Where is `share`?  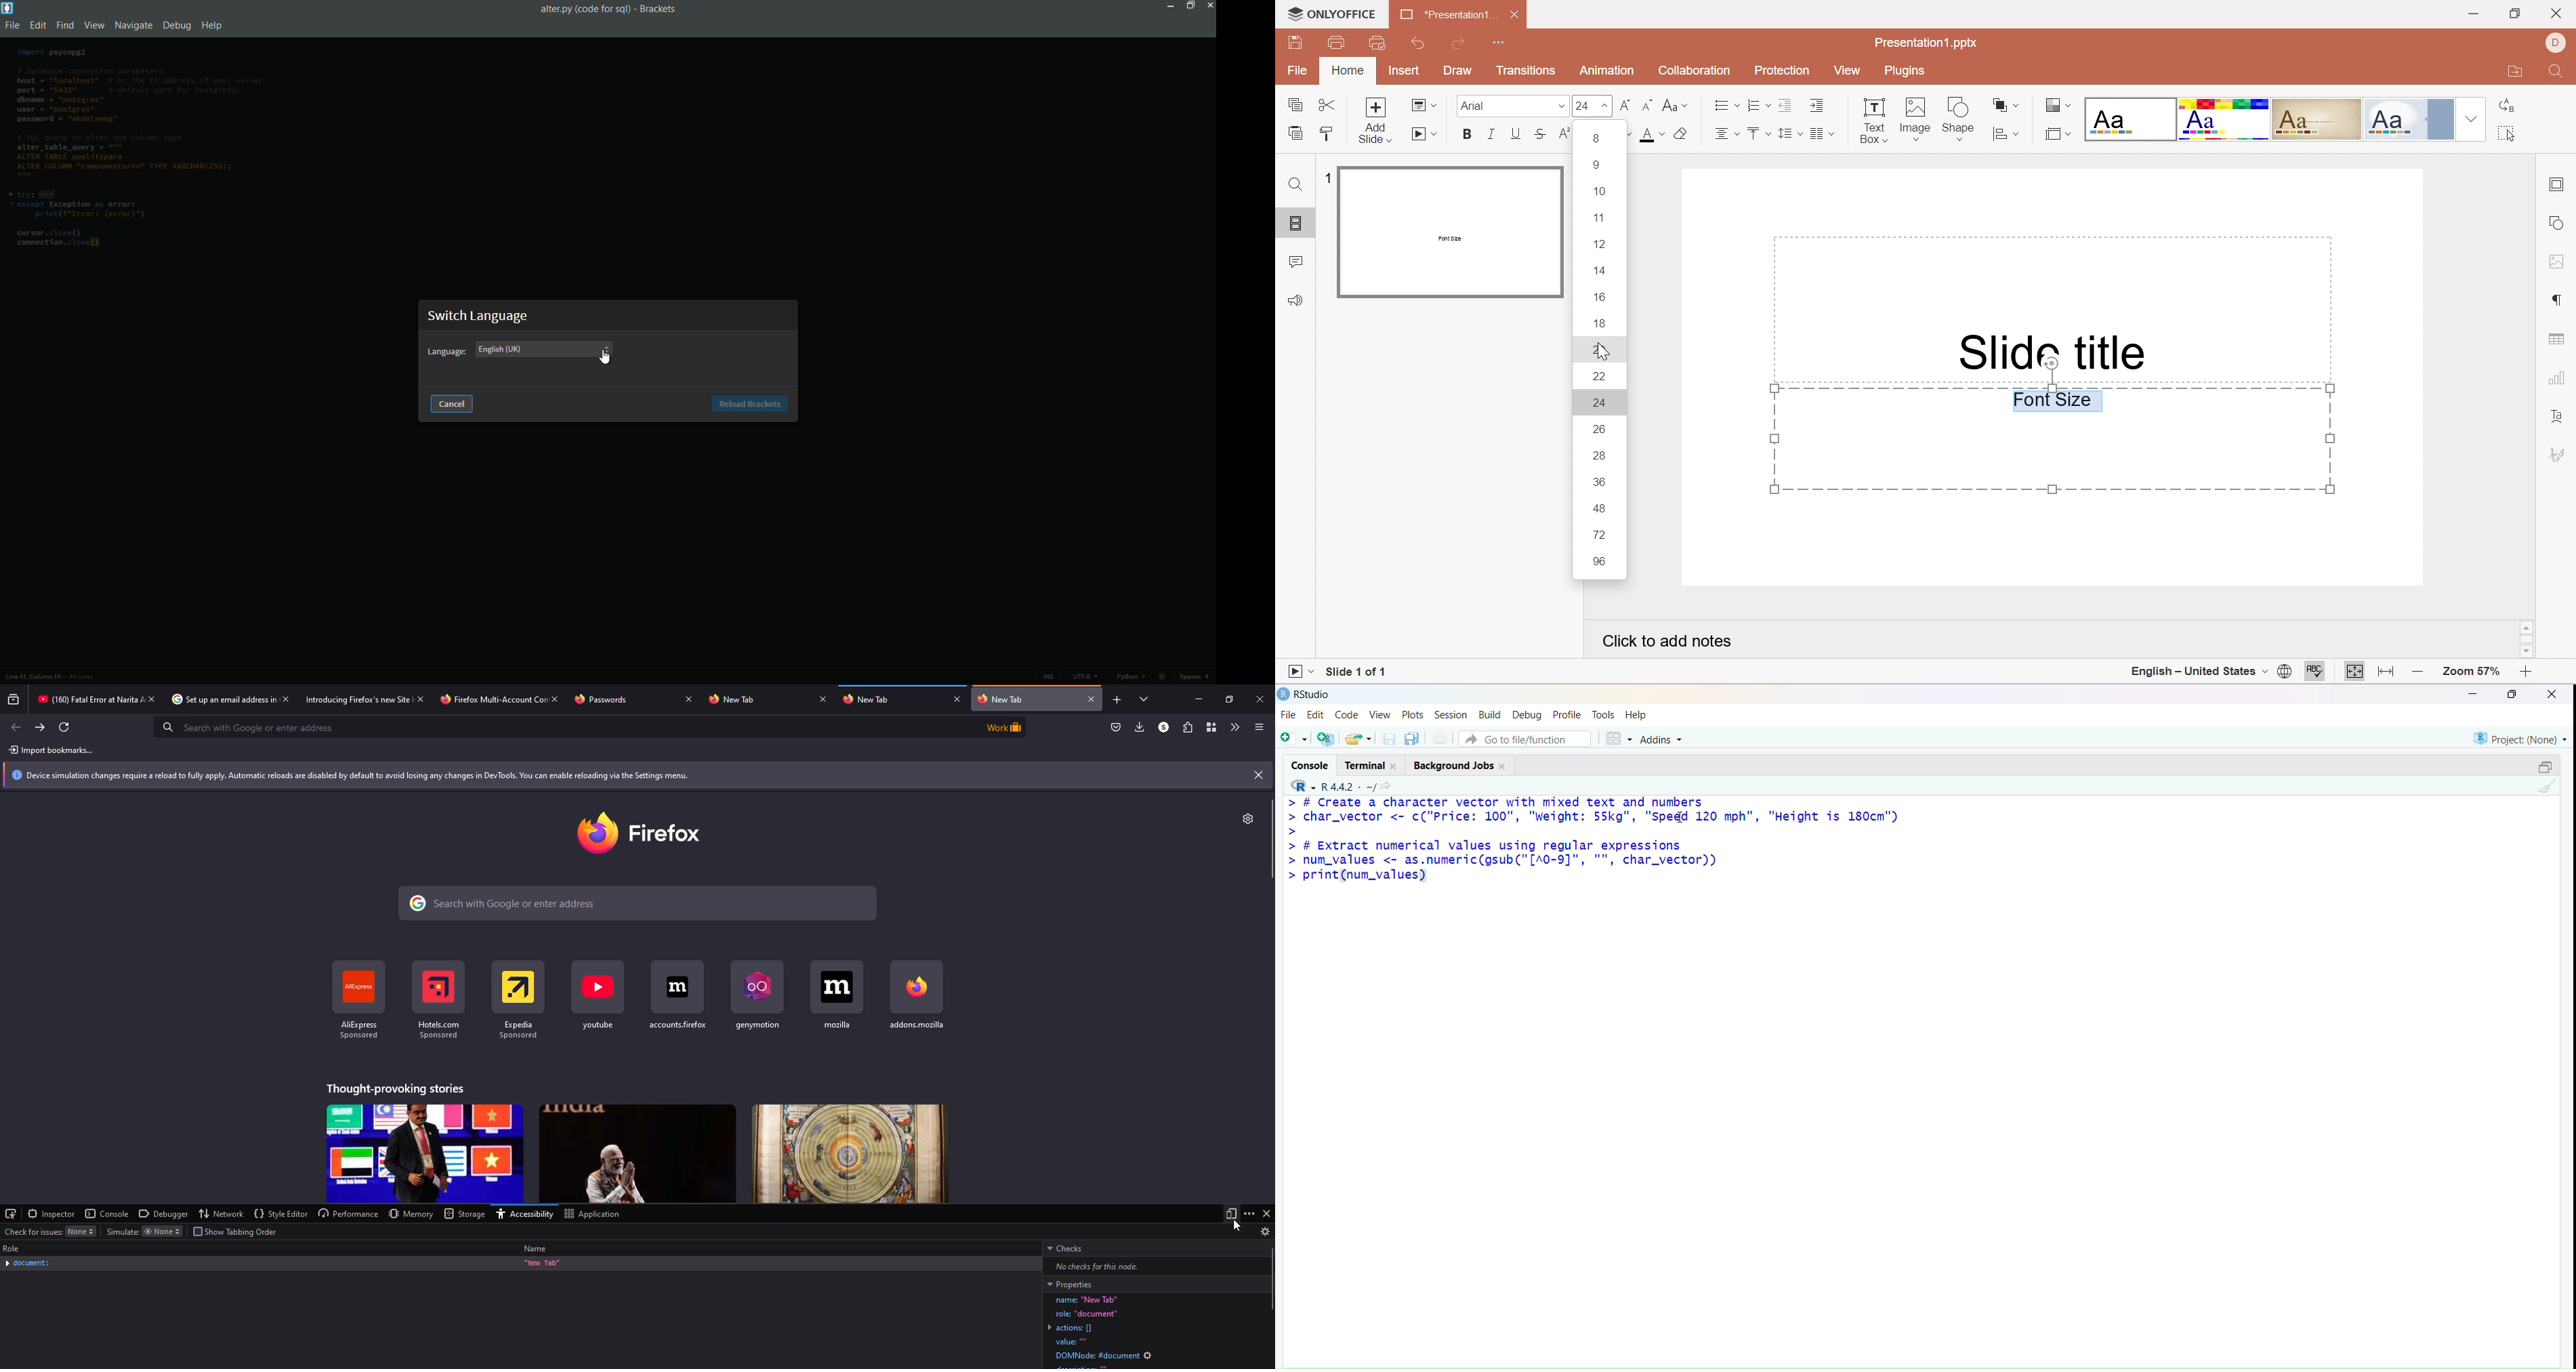
share is located at coordinates (1386, 787).